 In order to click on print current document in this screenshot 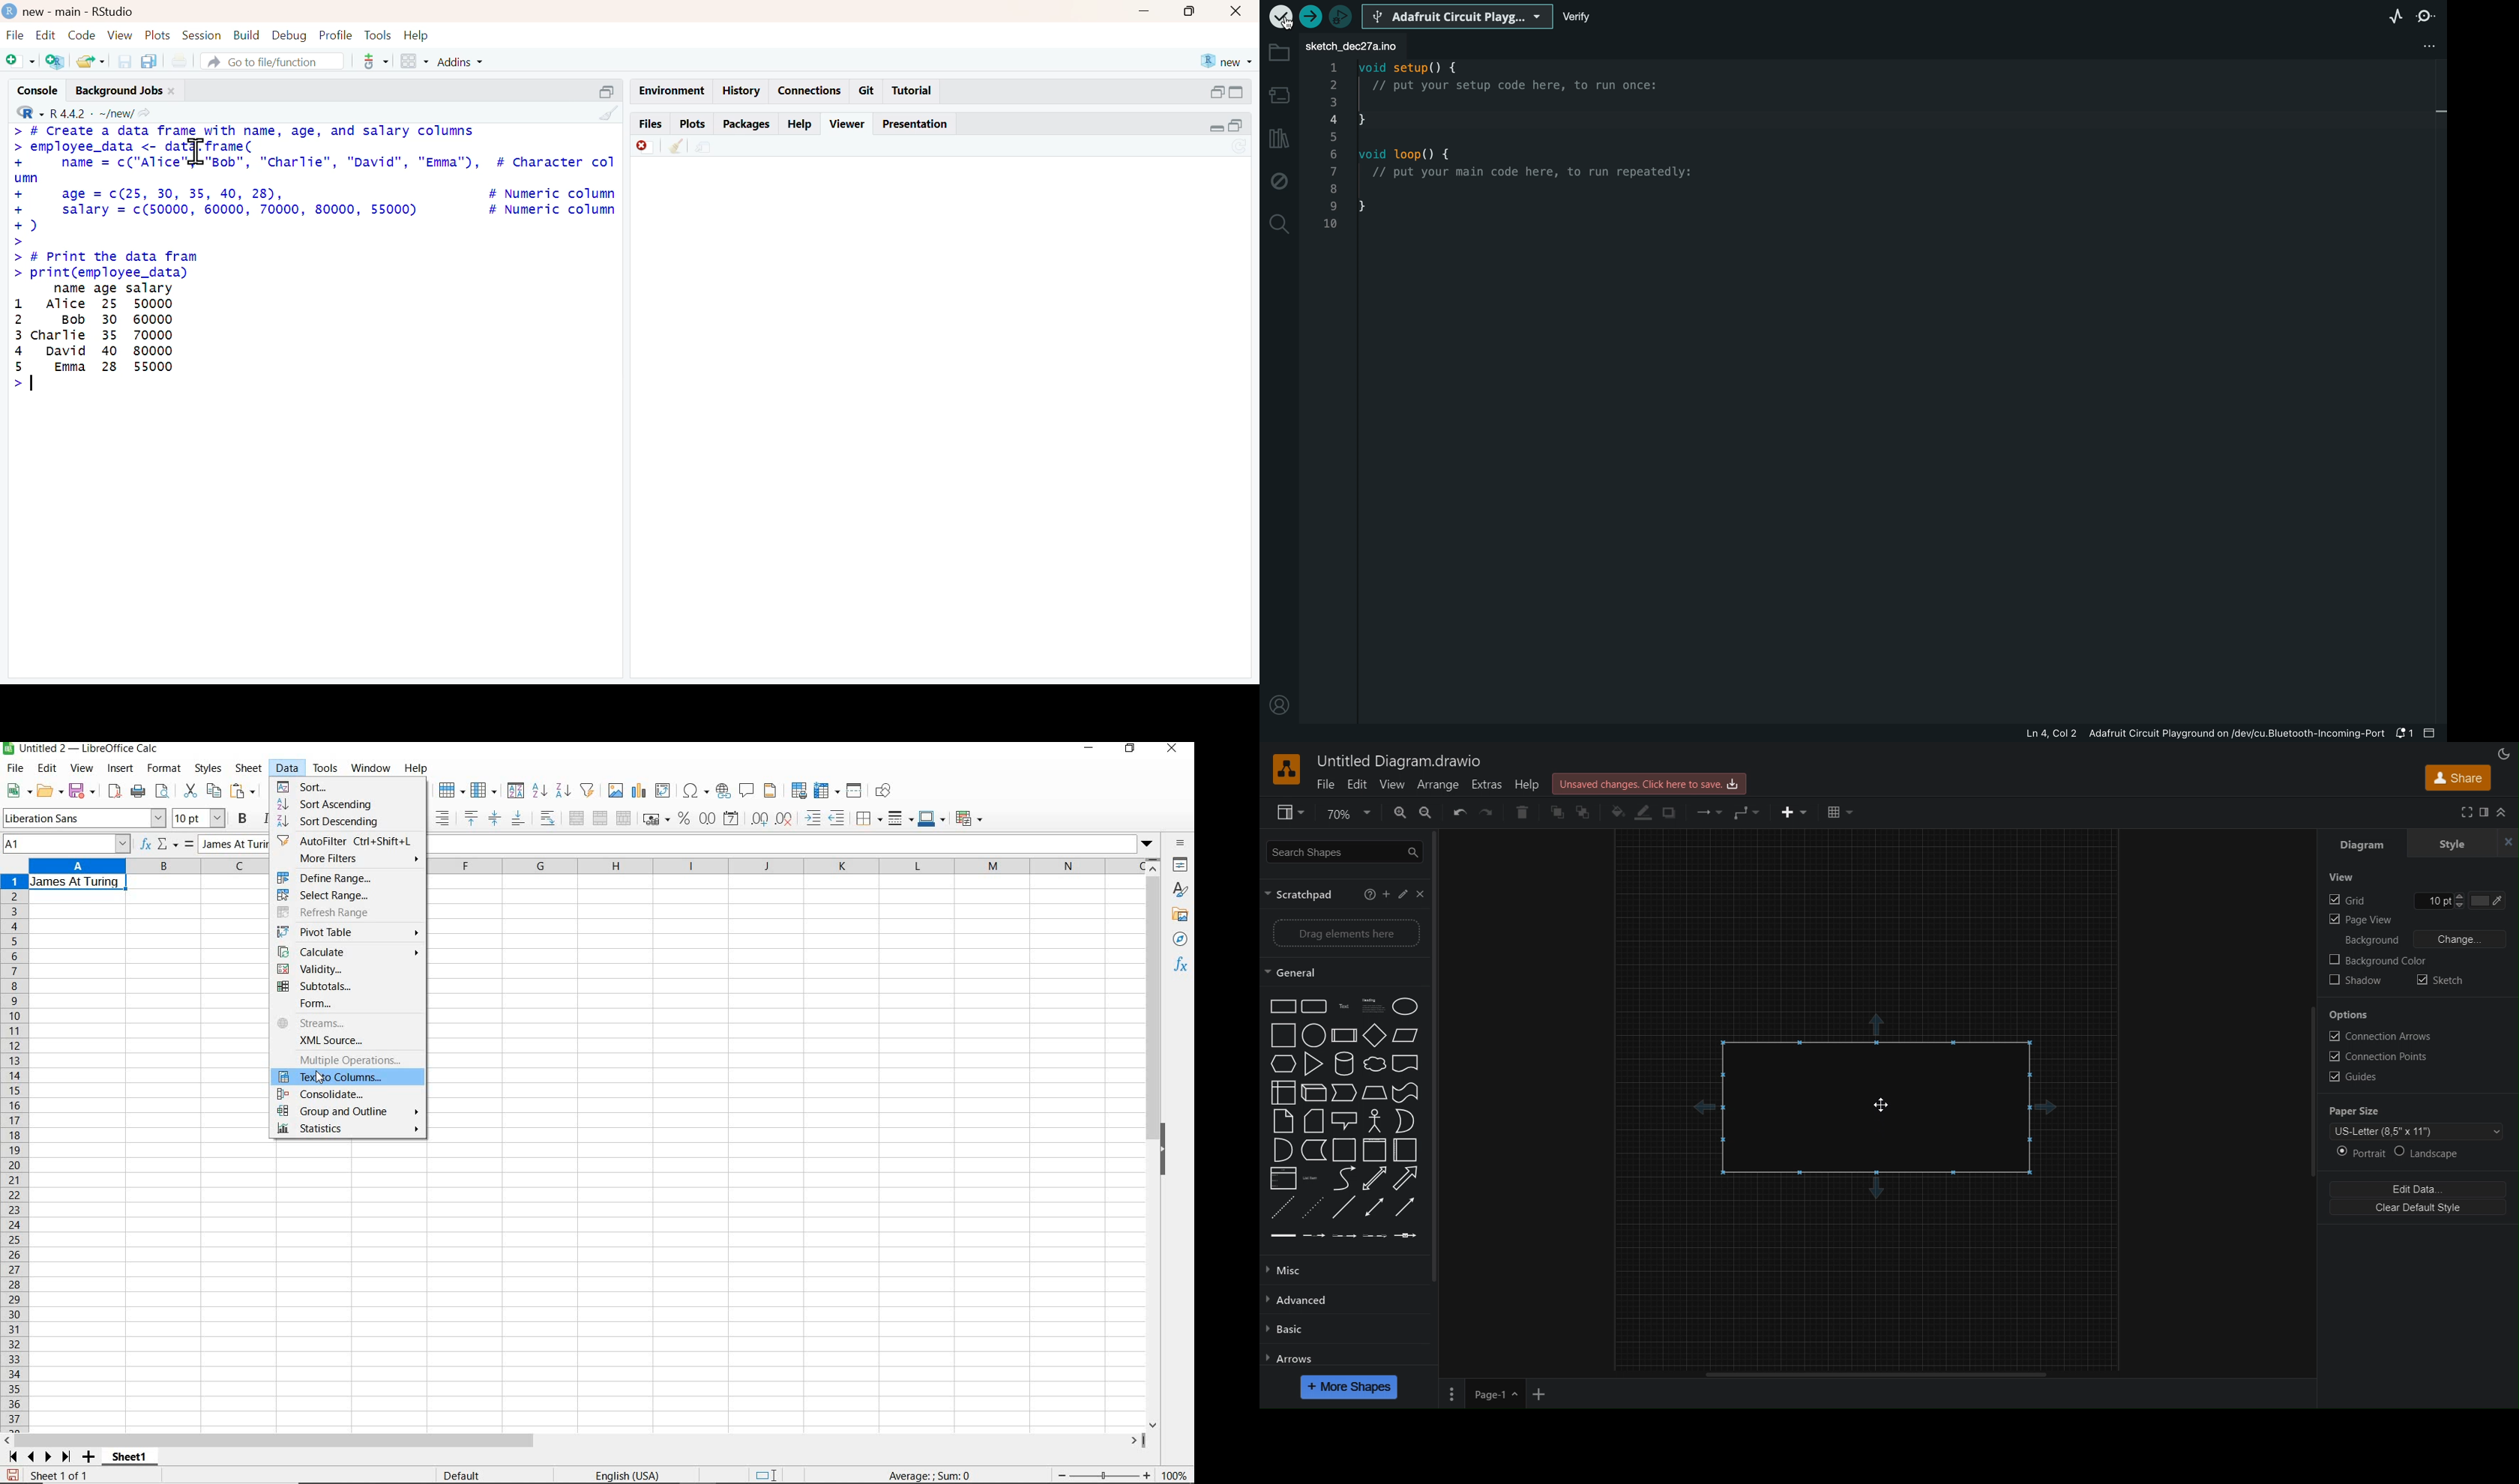, I will do `click(186, 60)`.